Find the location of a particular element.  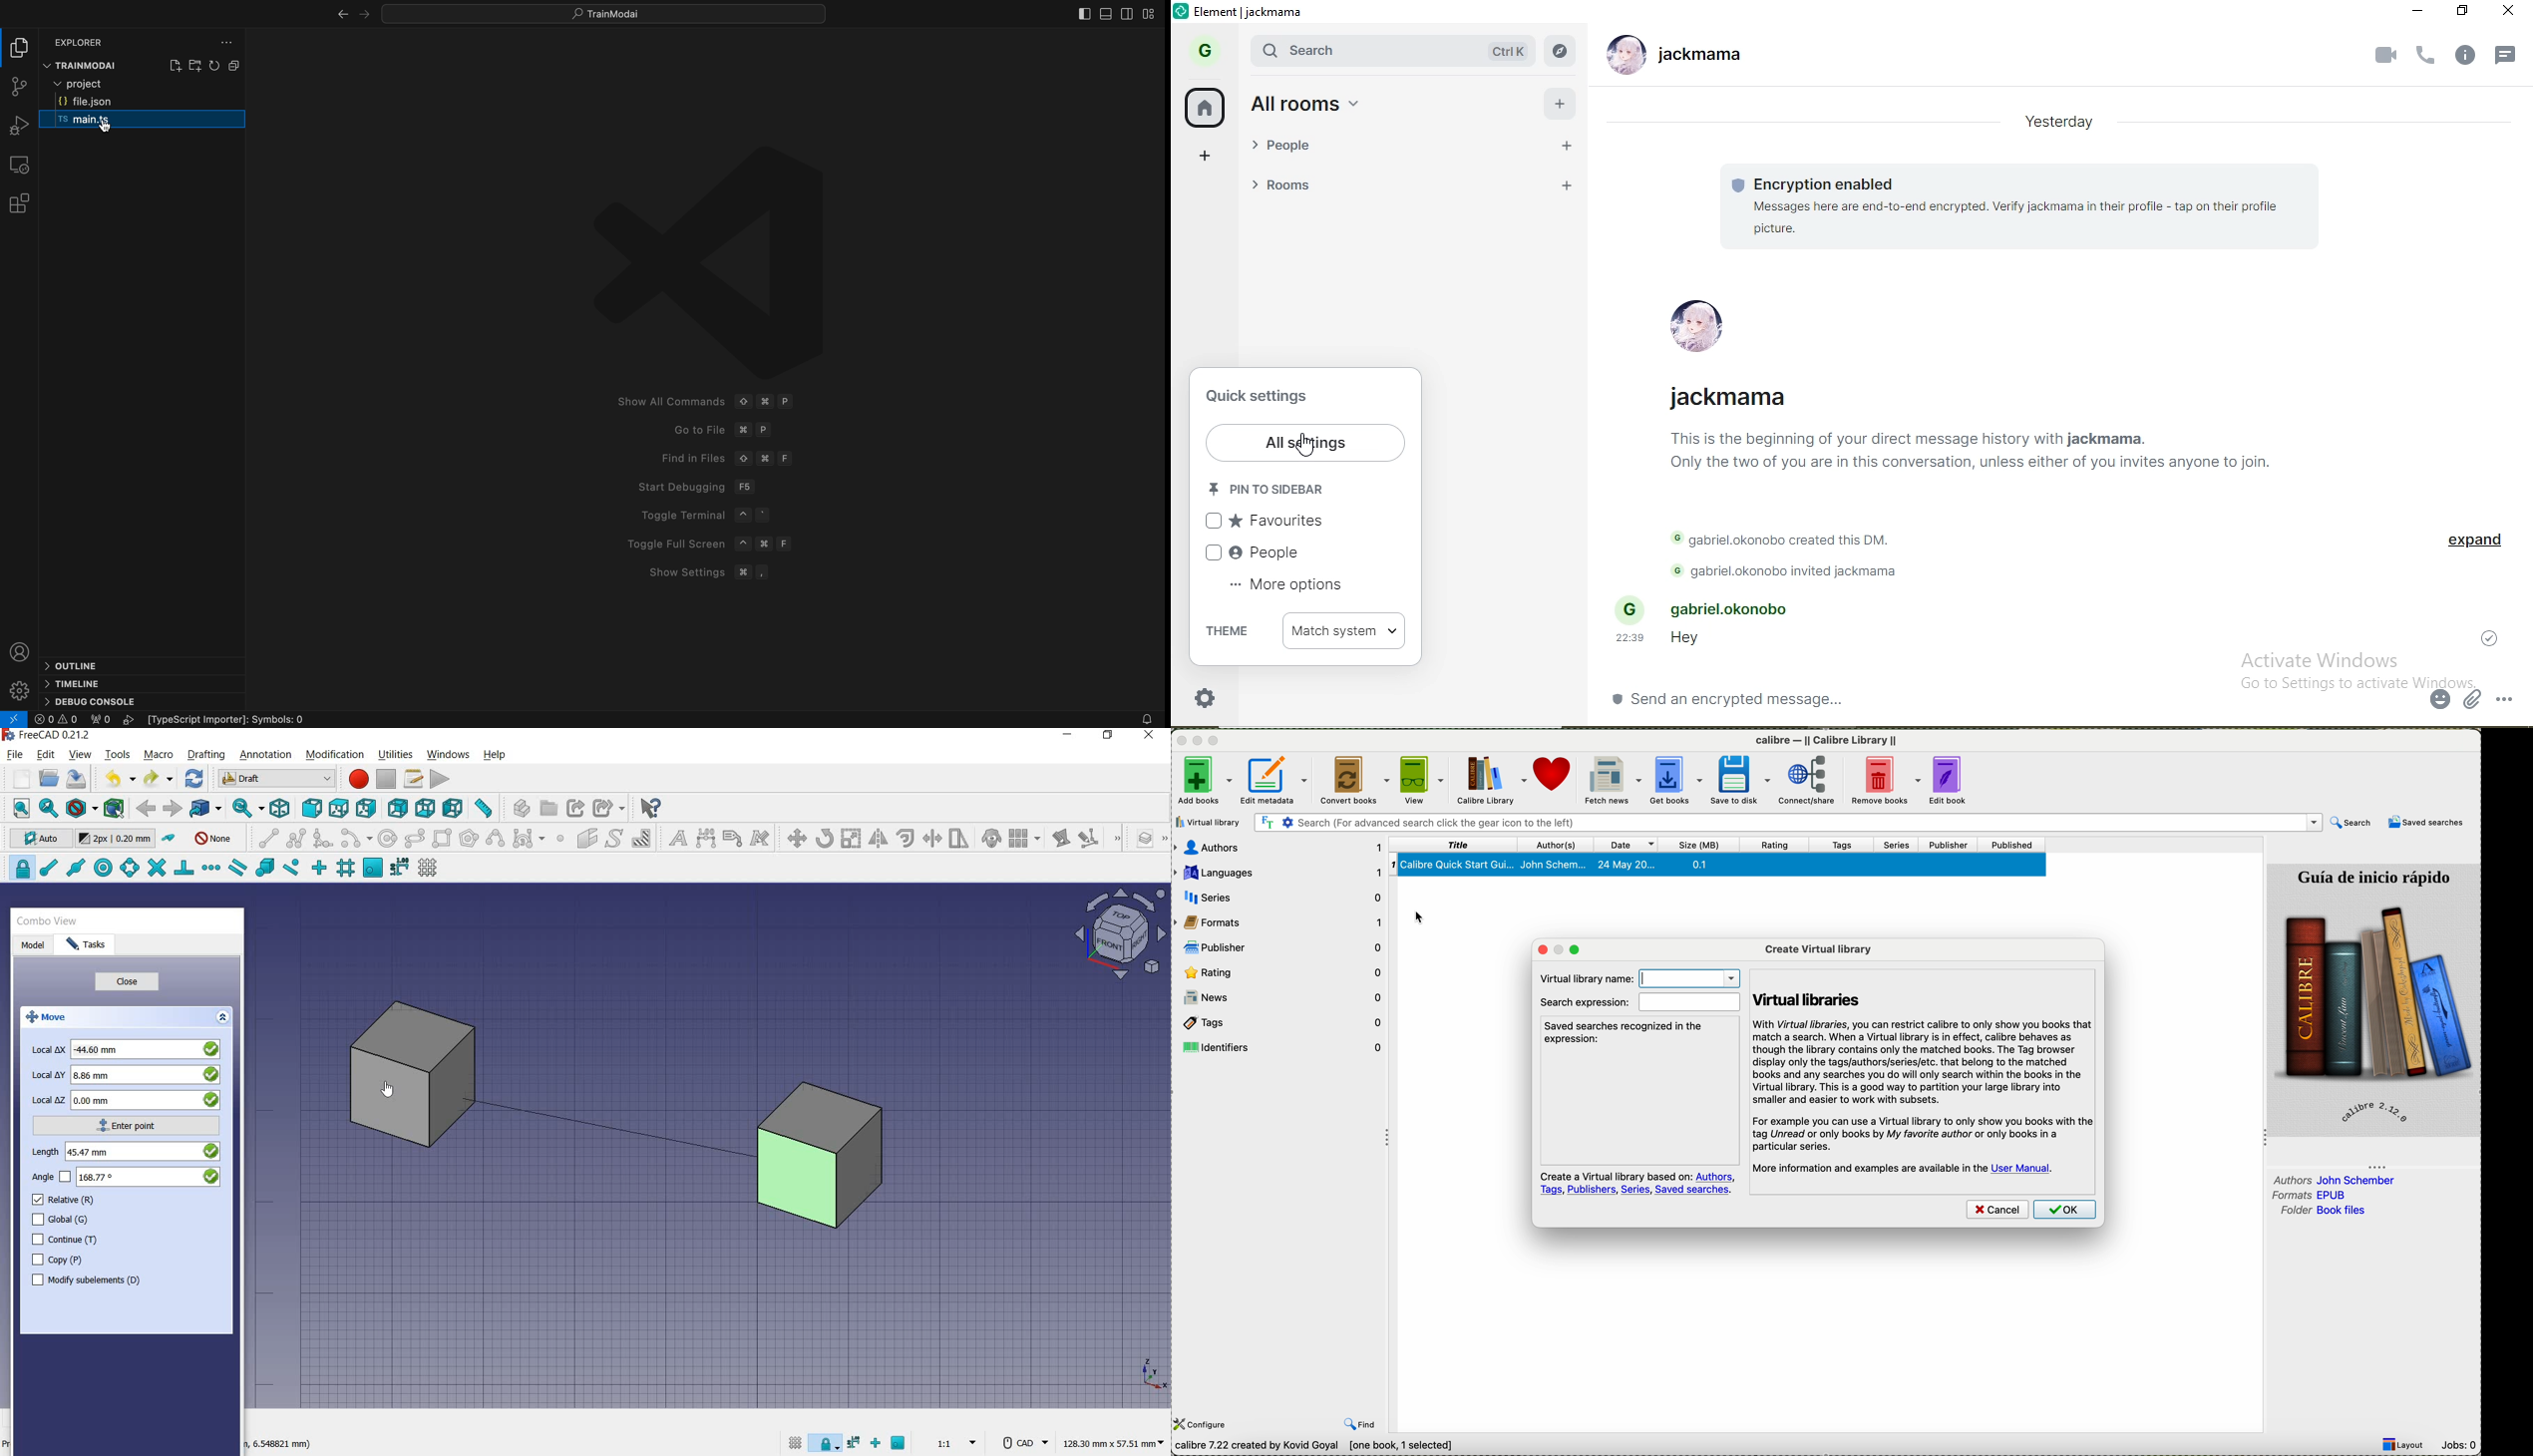

more options is located at coordinates (1290, 588).